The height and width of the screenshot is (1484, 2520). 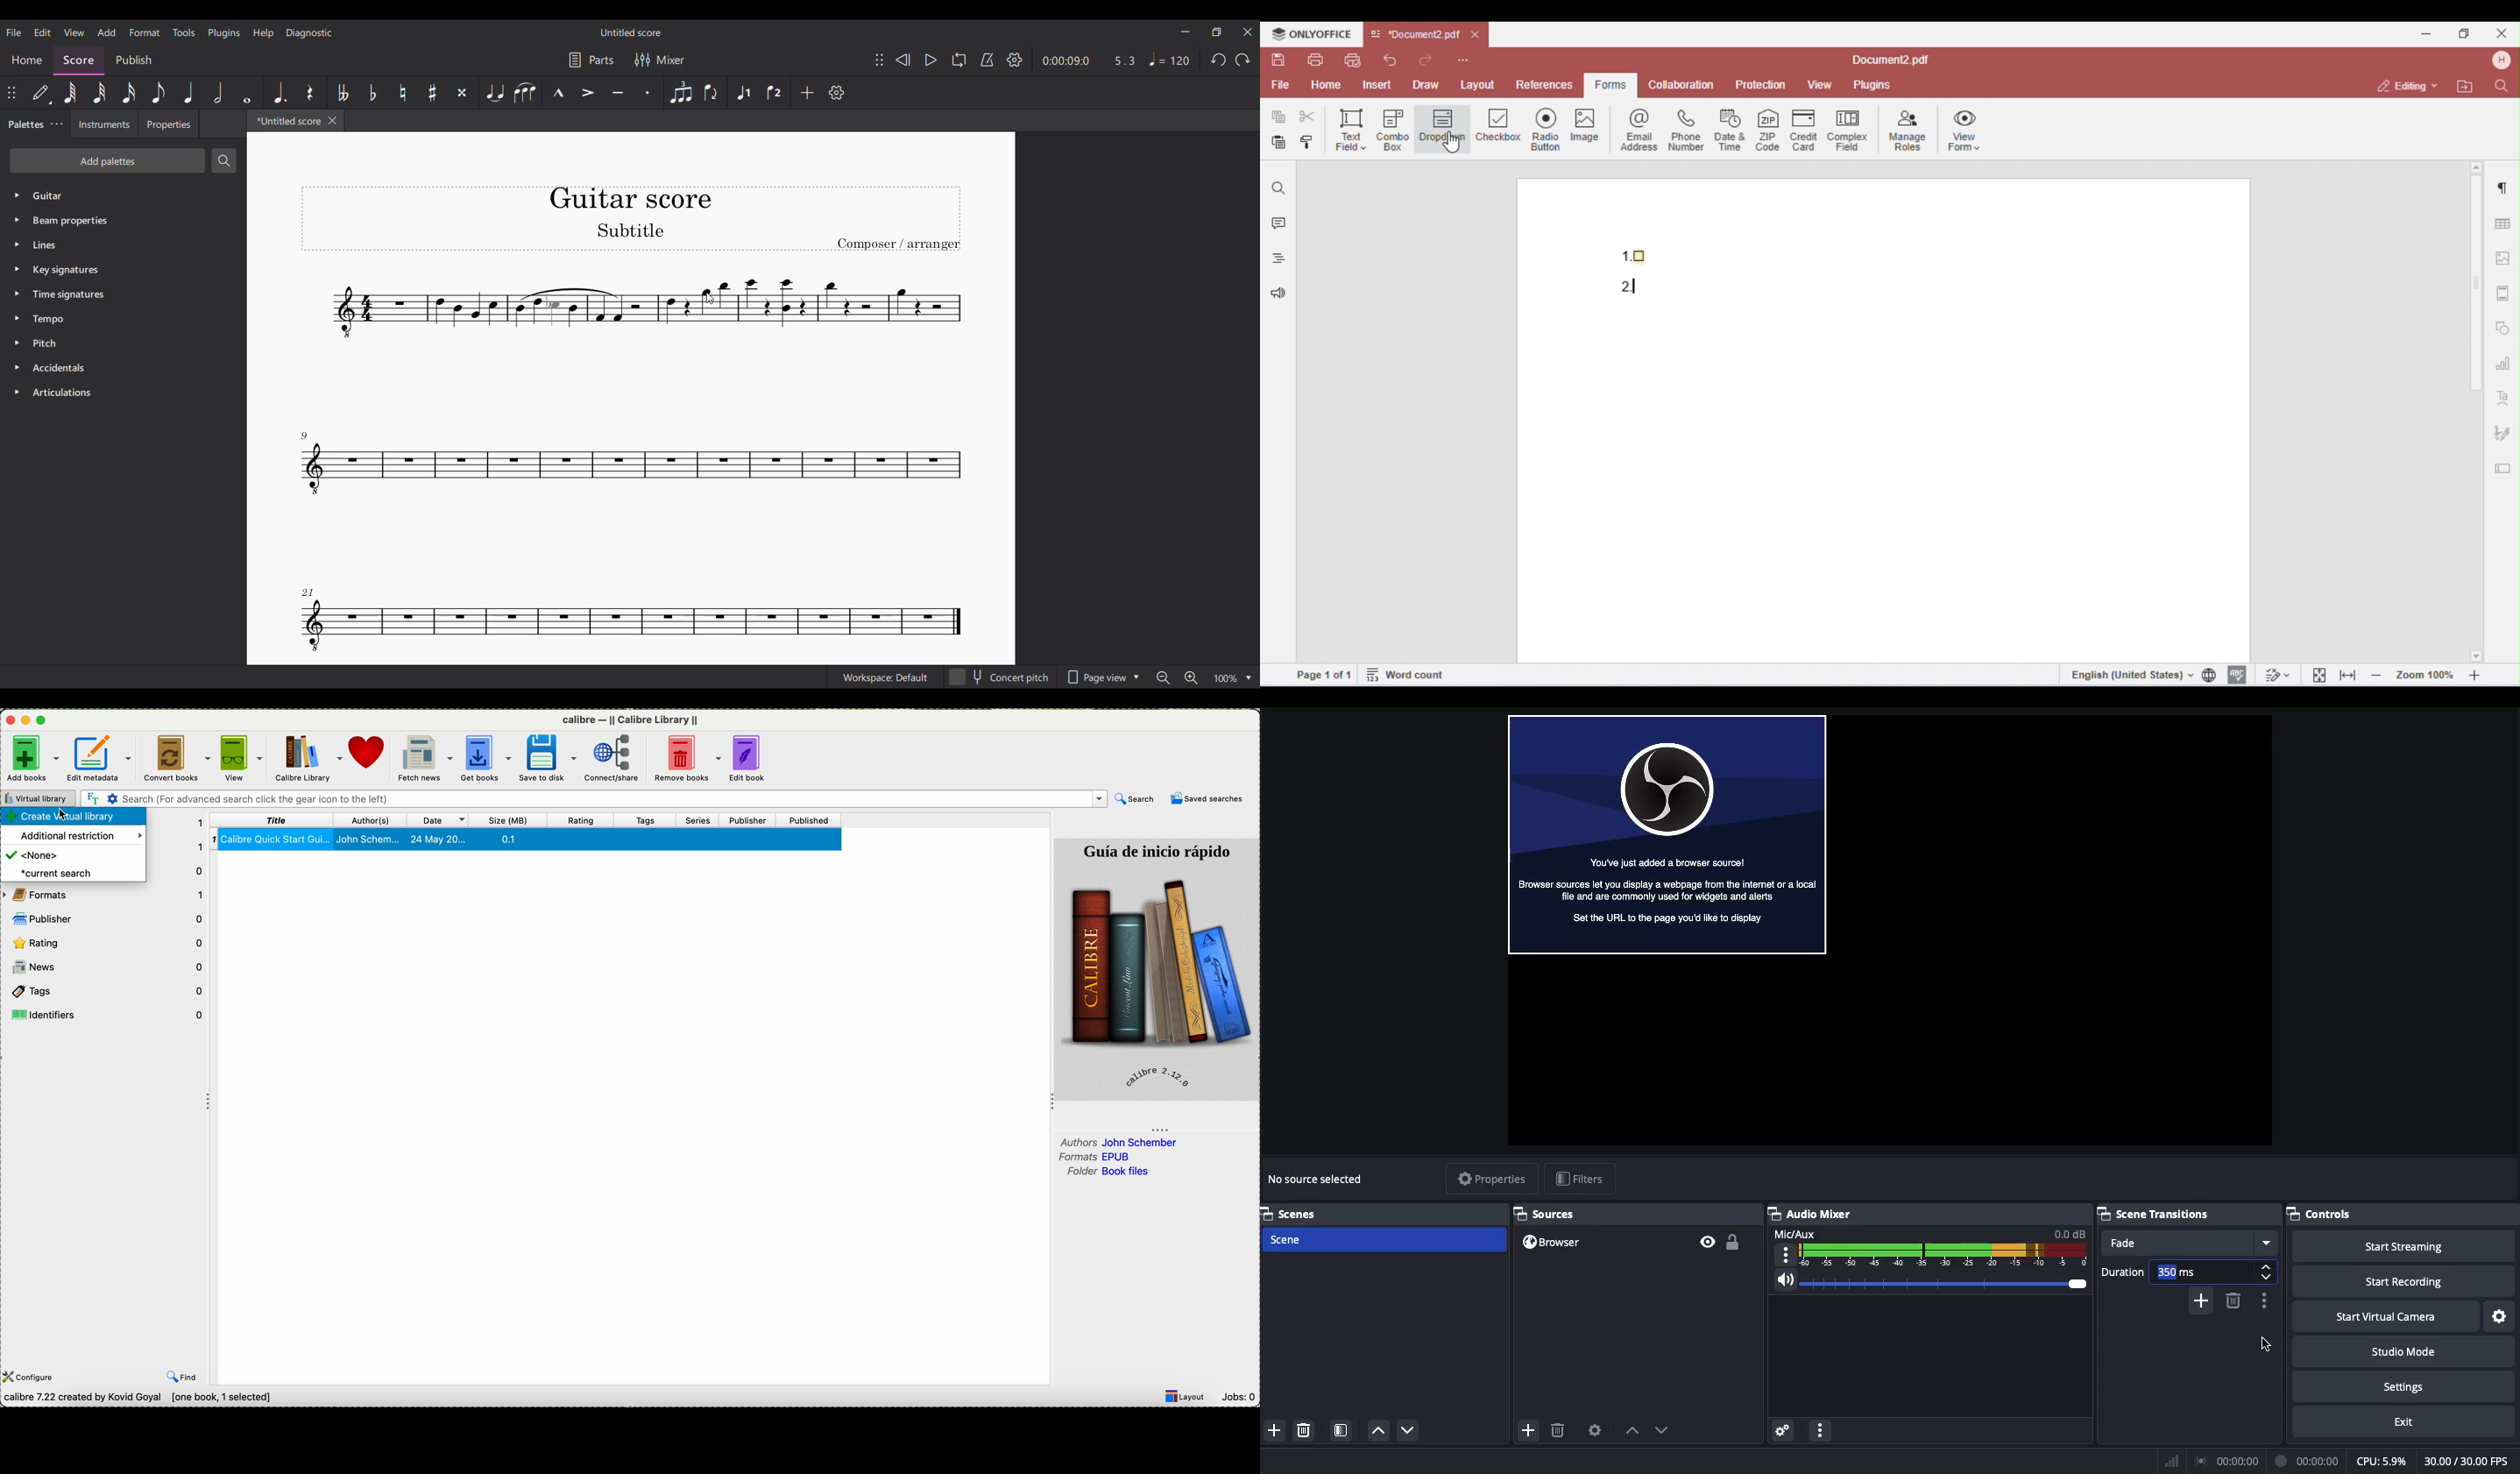 I want to click on Properties, so click(x=1490, y=1179).